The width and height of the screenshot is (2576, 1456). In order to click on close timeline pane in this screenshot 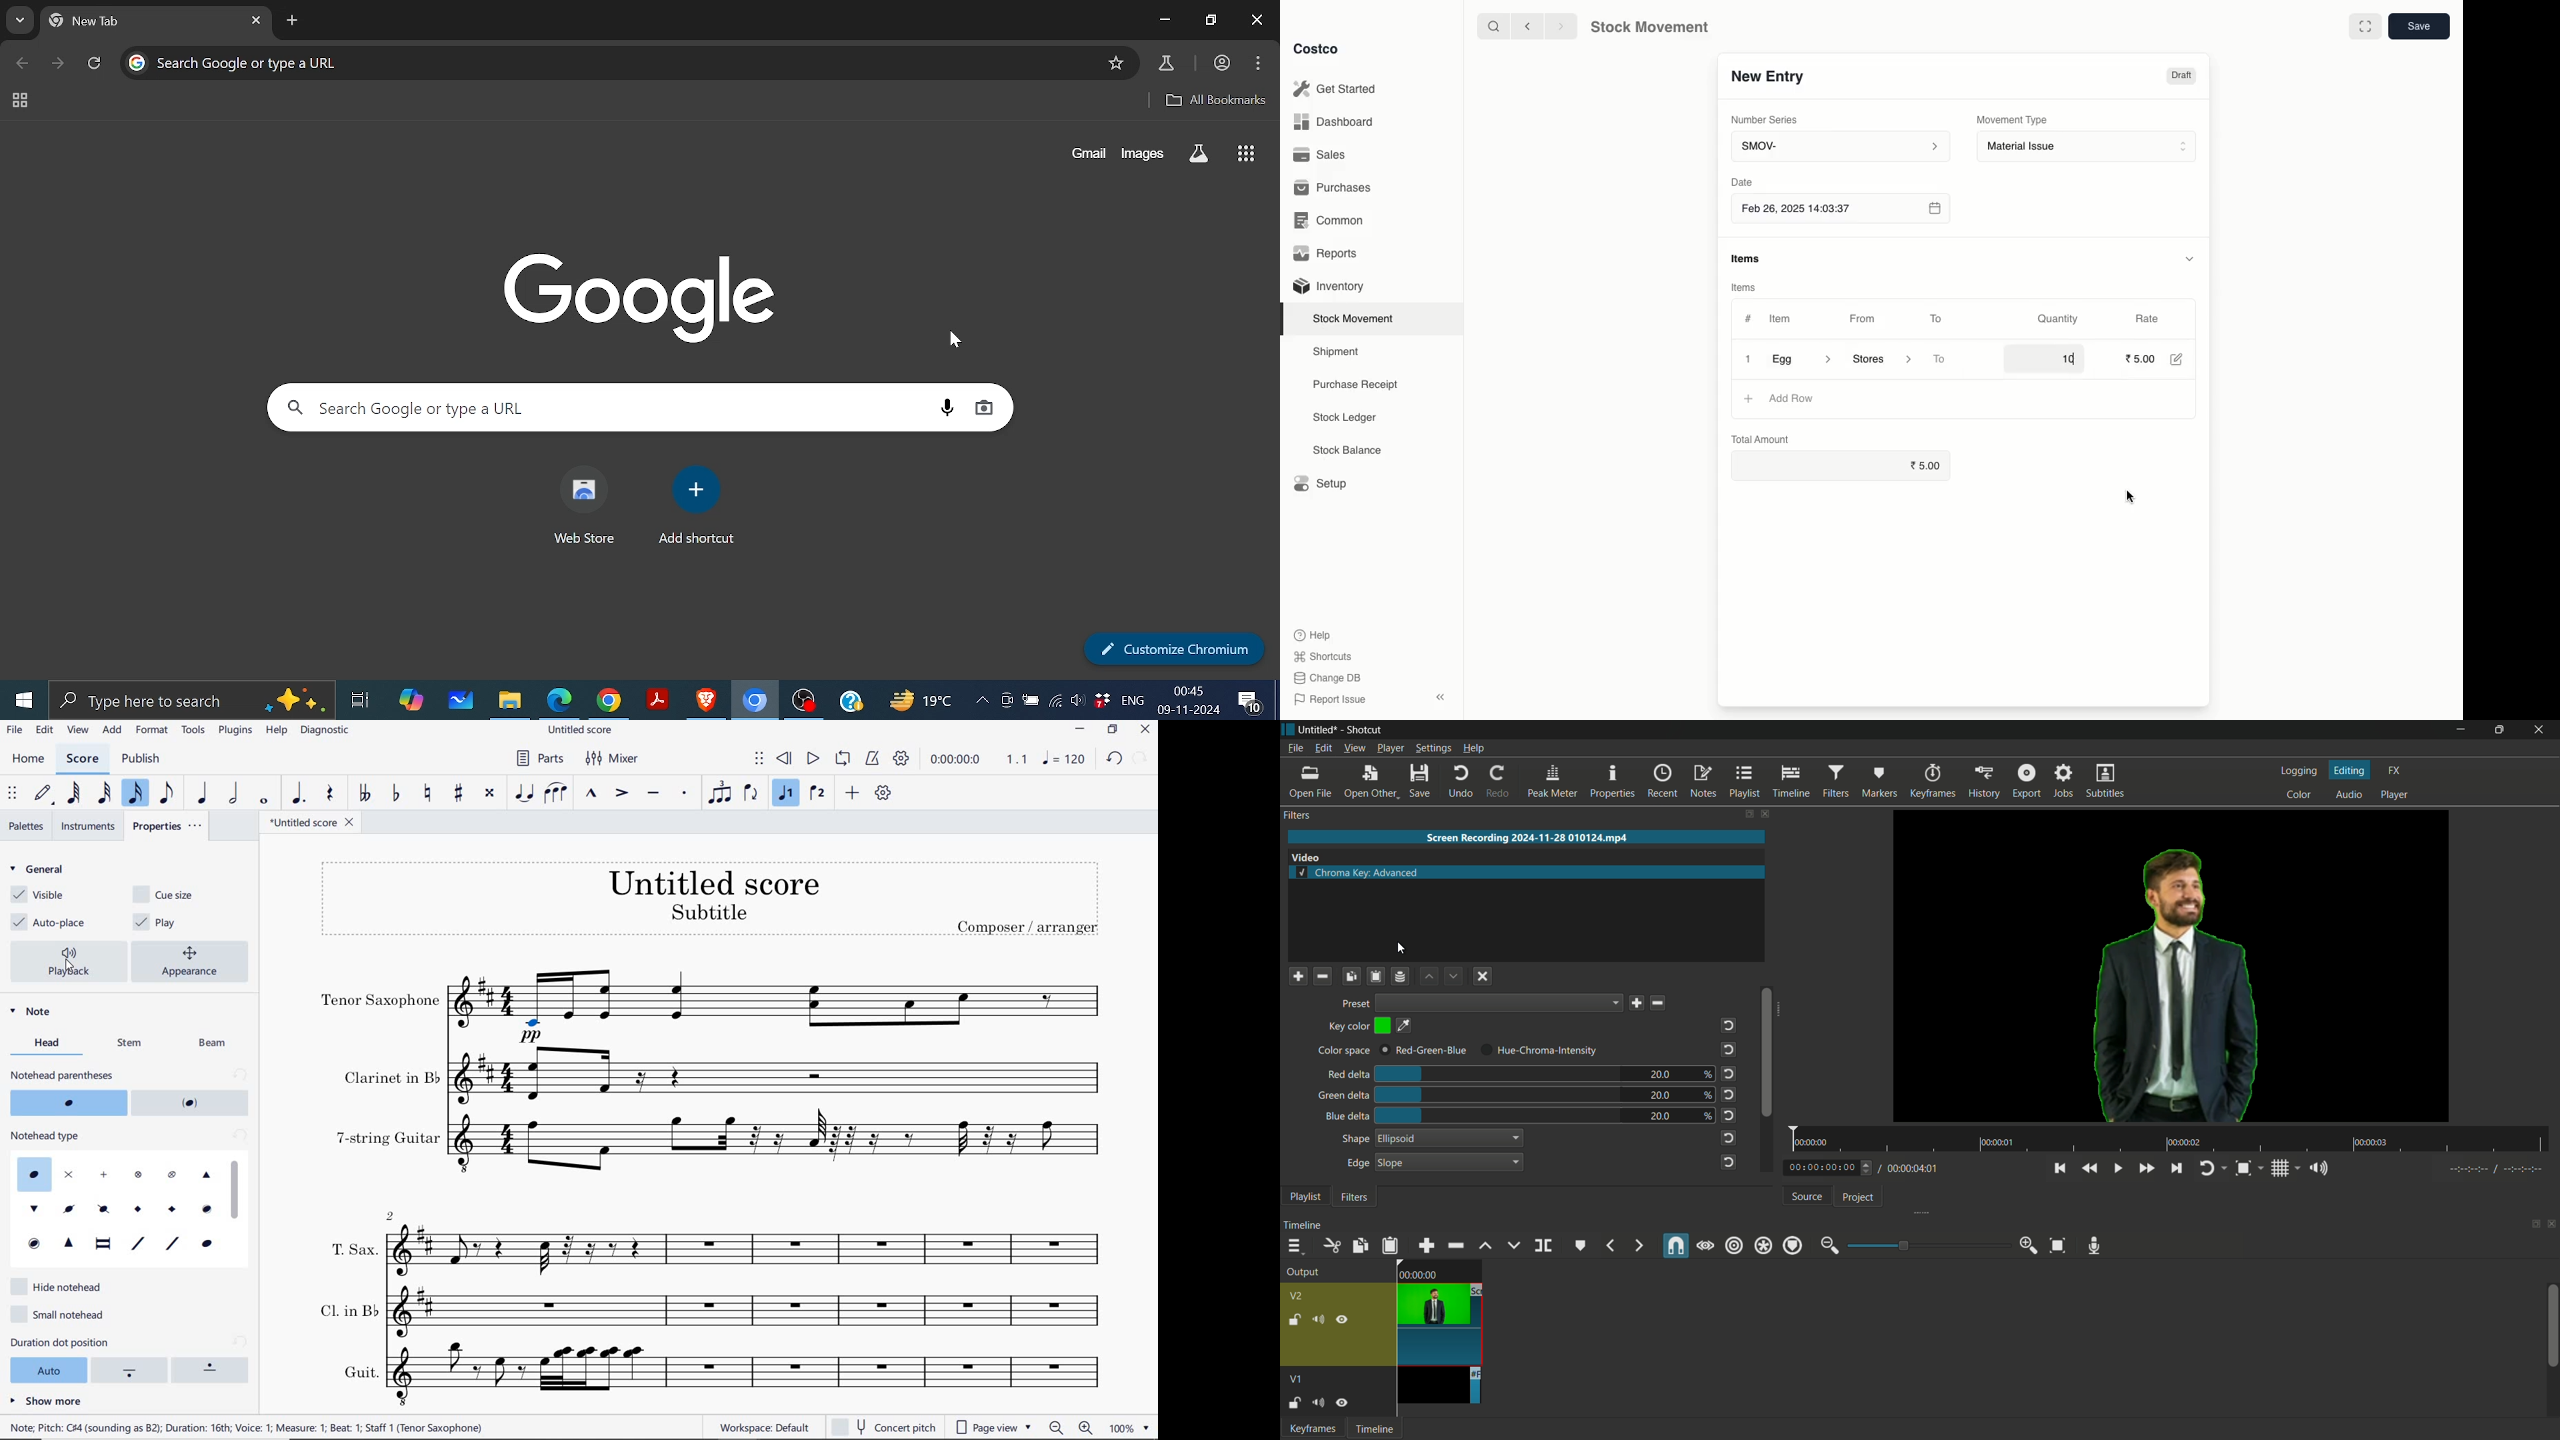, I will do `click(2552, 1224)`.